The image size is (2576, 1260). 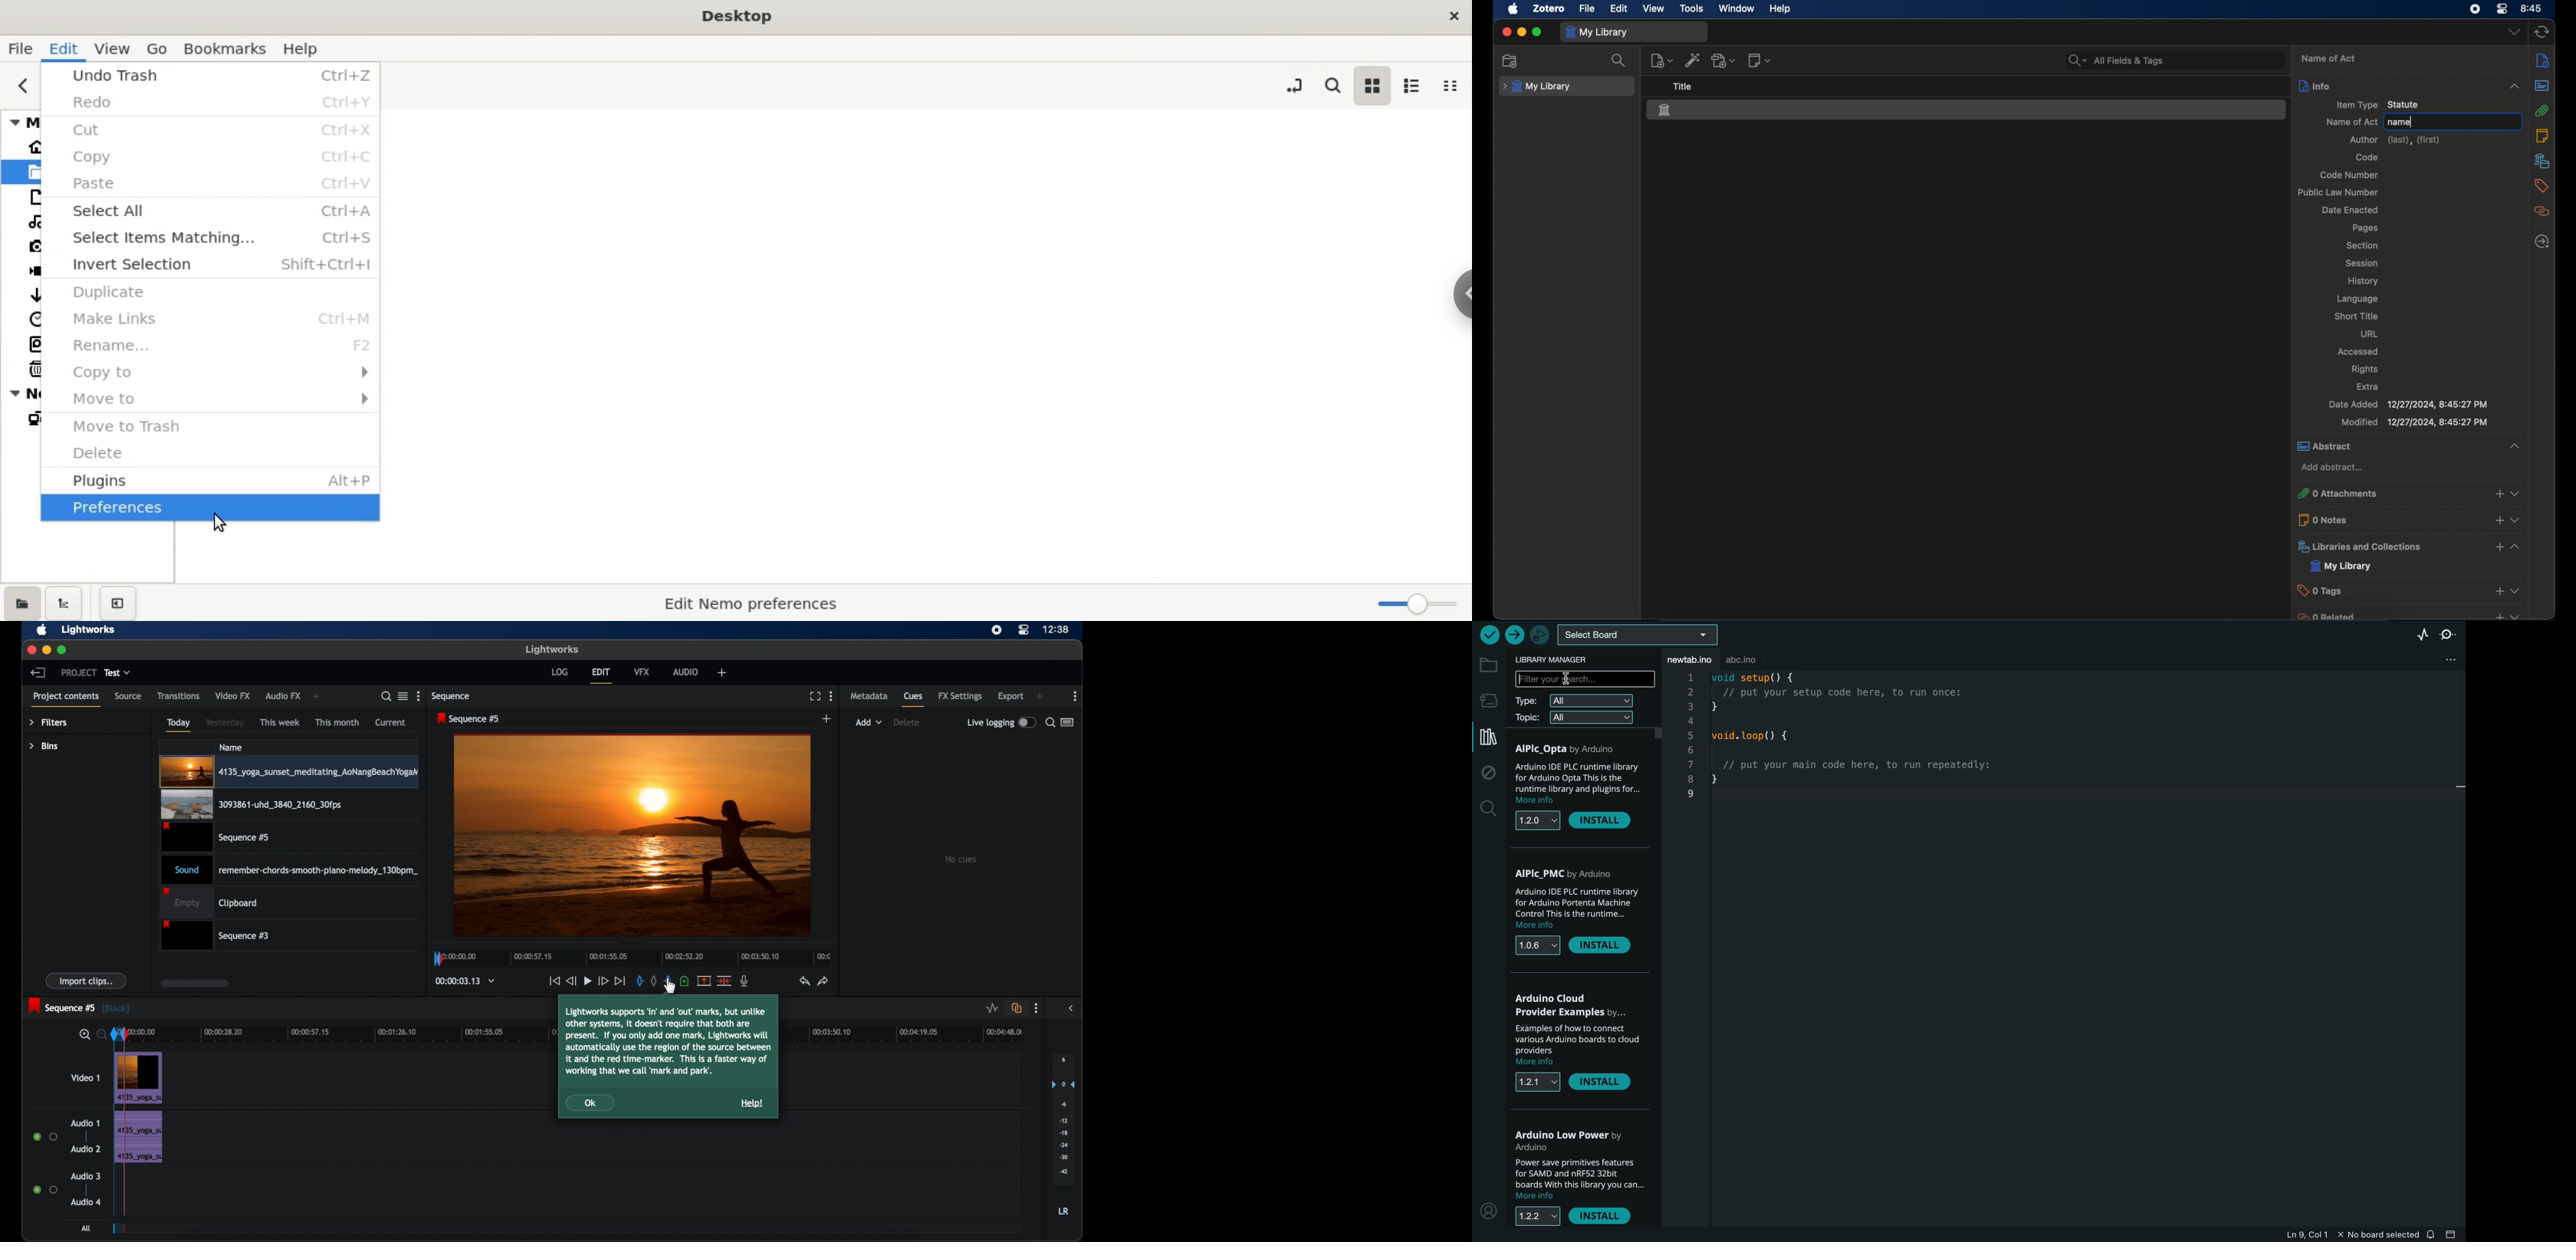 What do you see at coordinates (2390, 615) in the screenshot?
I see `0 related` at bounding box center [2390, 615].